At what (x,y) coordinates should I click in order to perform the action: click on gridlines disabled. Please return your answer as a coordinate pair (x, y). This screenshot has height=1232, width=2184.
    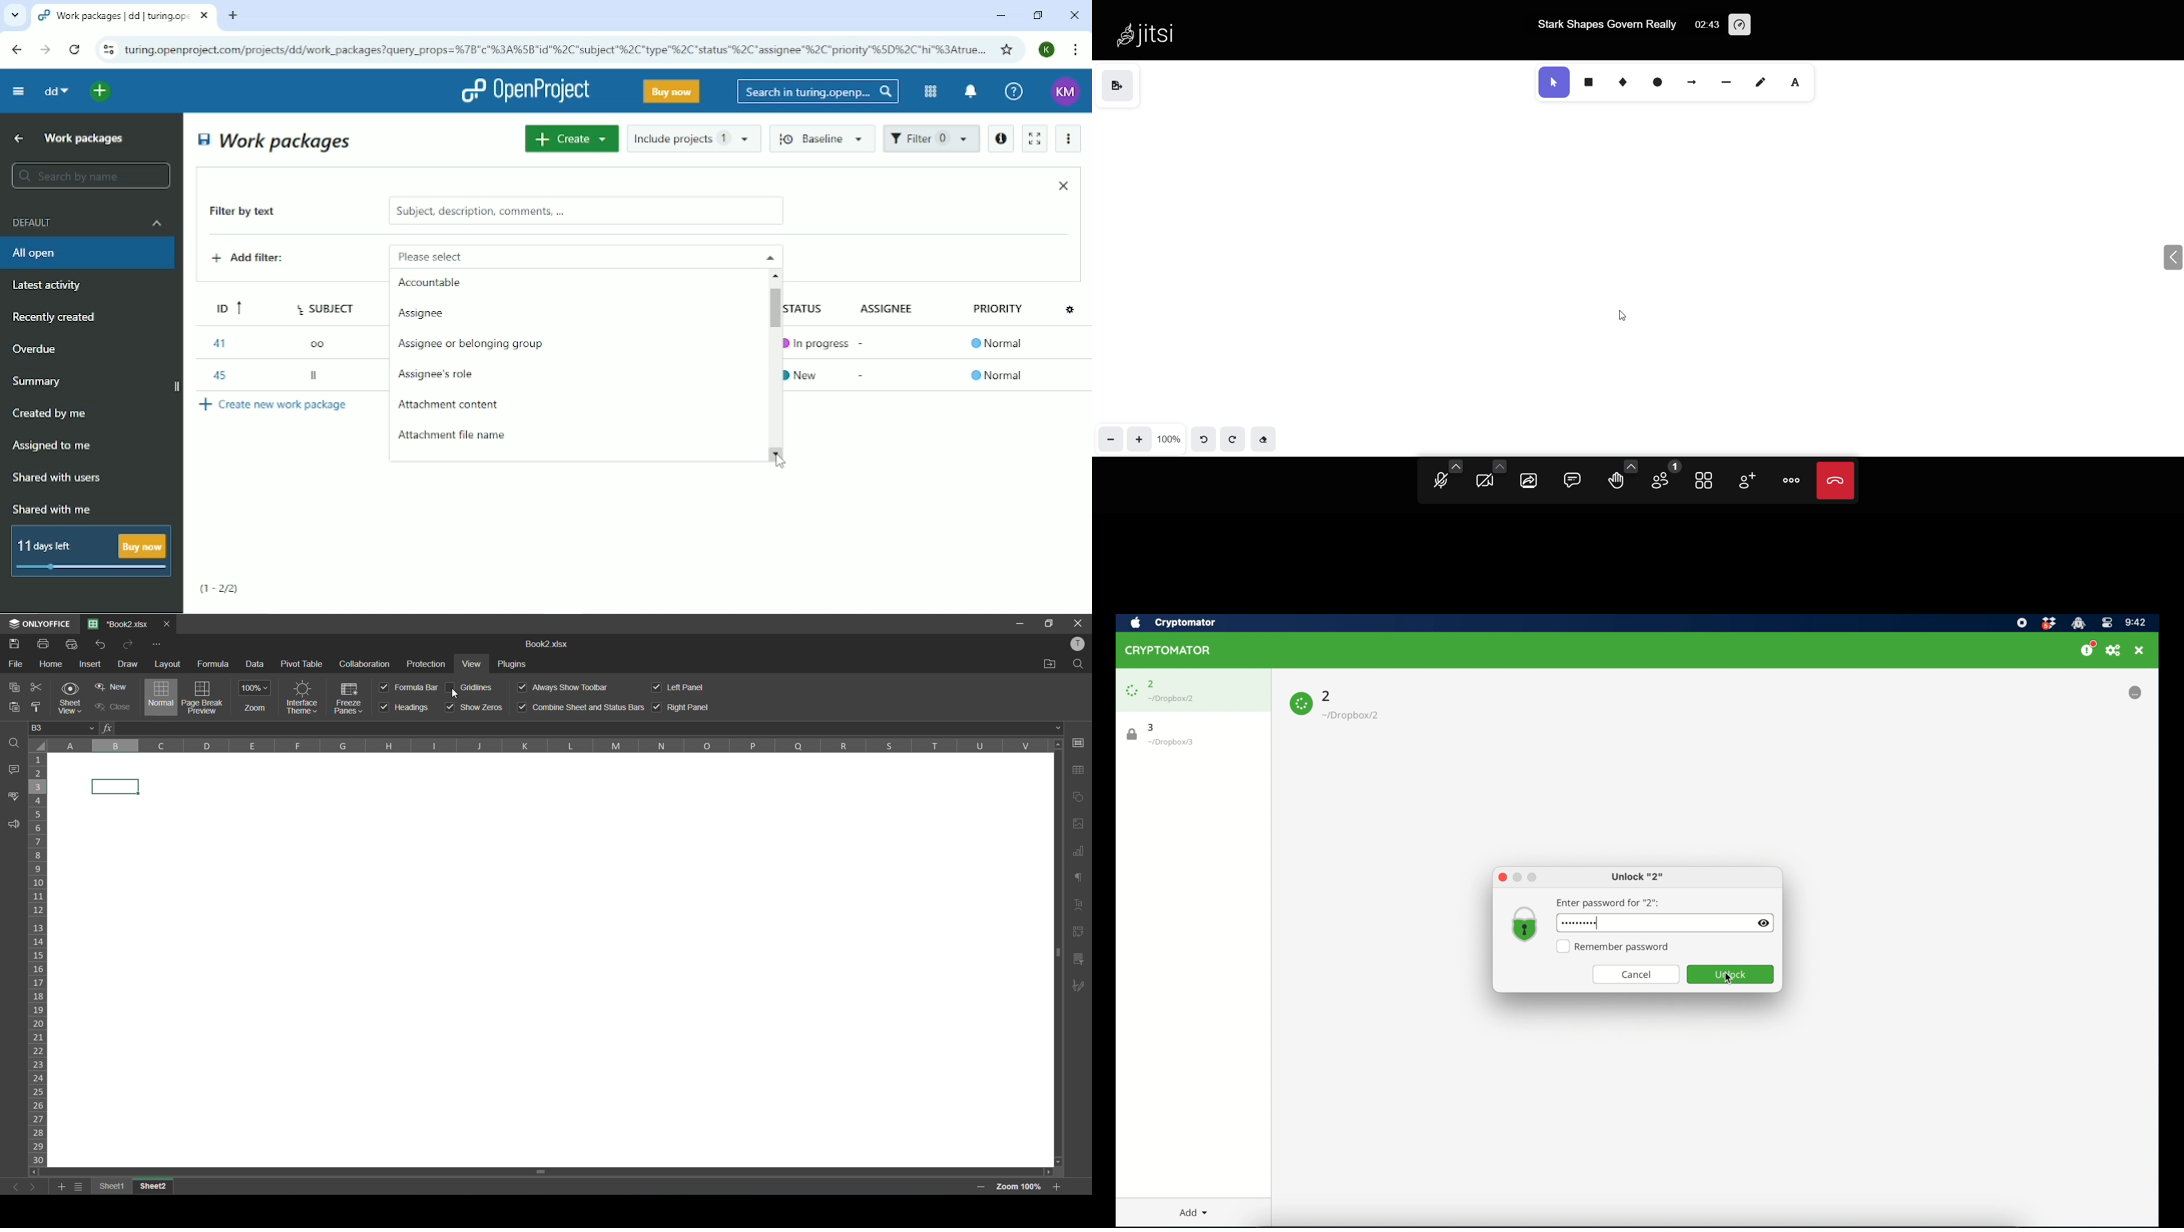
    Looking at the image, I should click on (550, 959).